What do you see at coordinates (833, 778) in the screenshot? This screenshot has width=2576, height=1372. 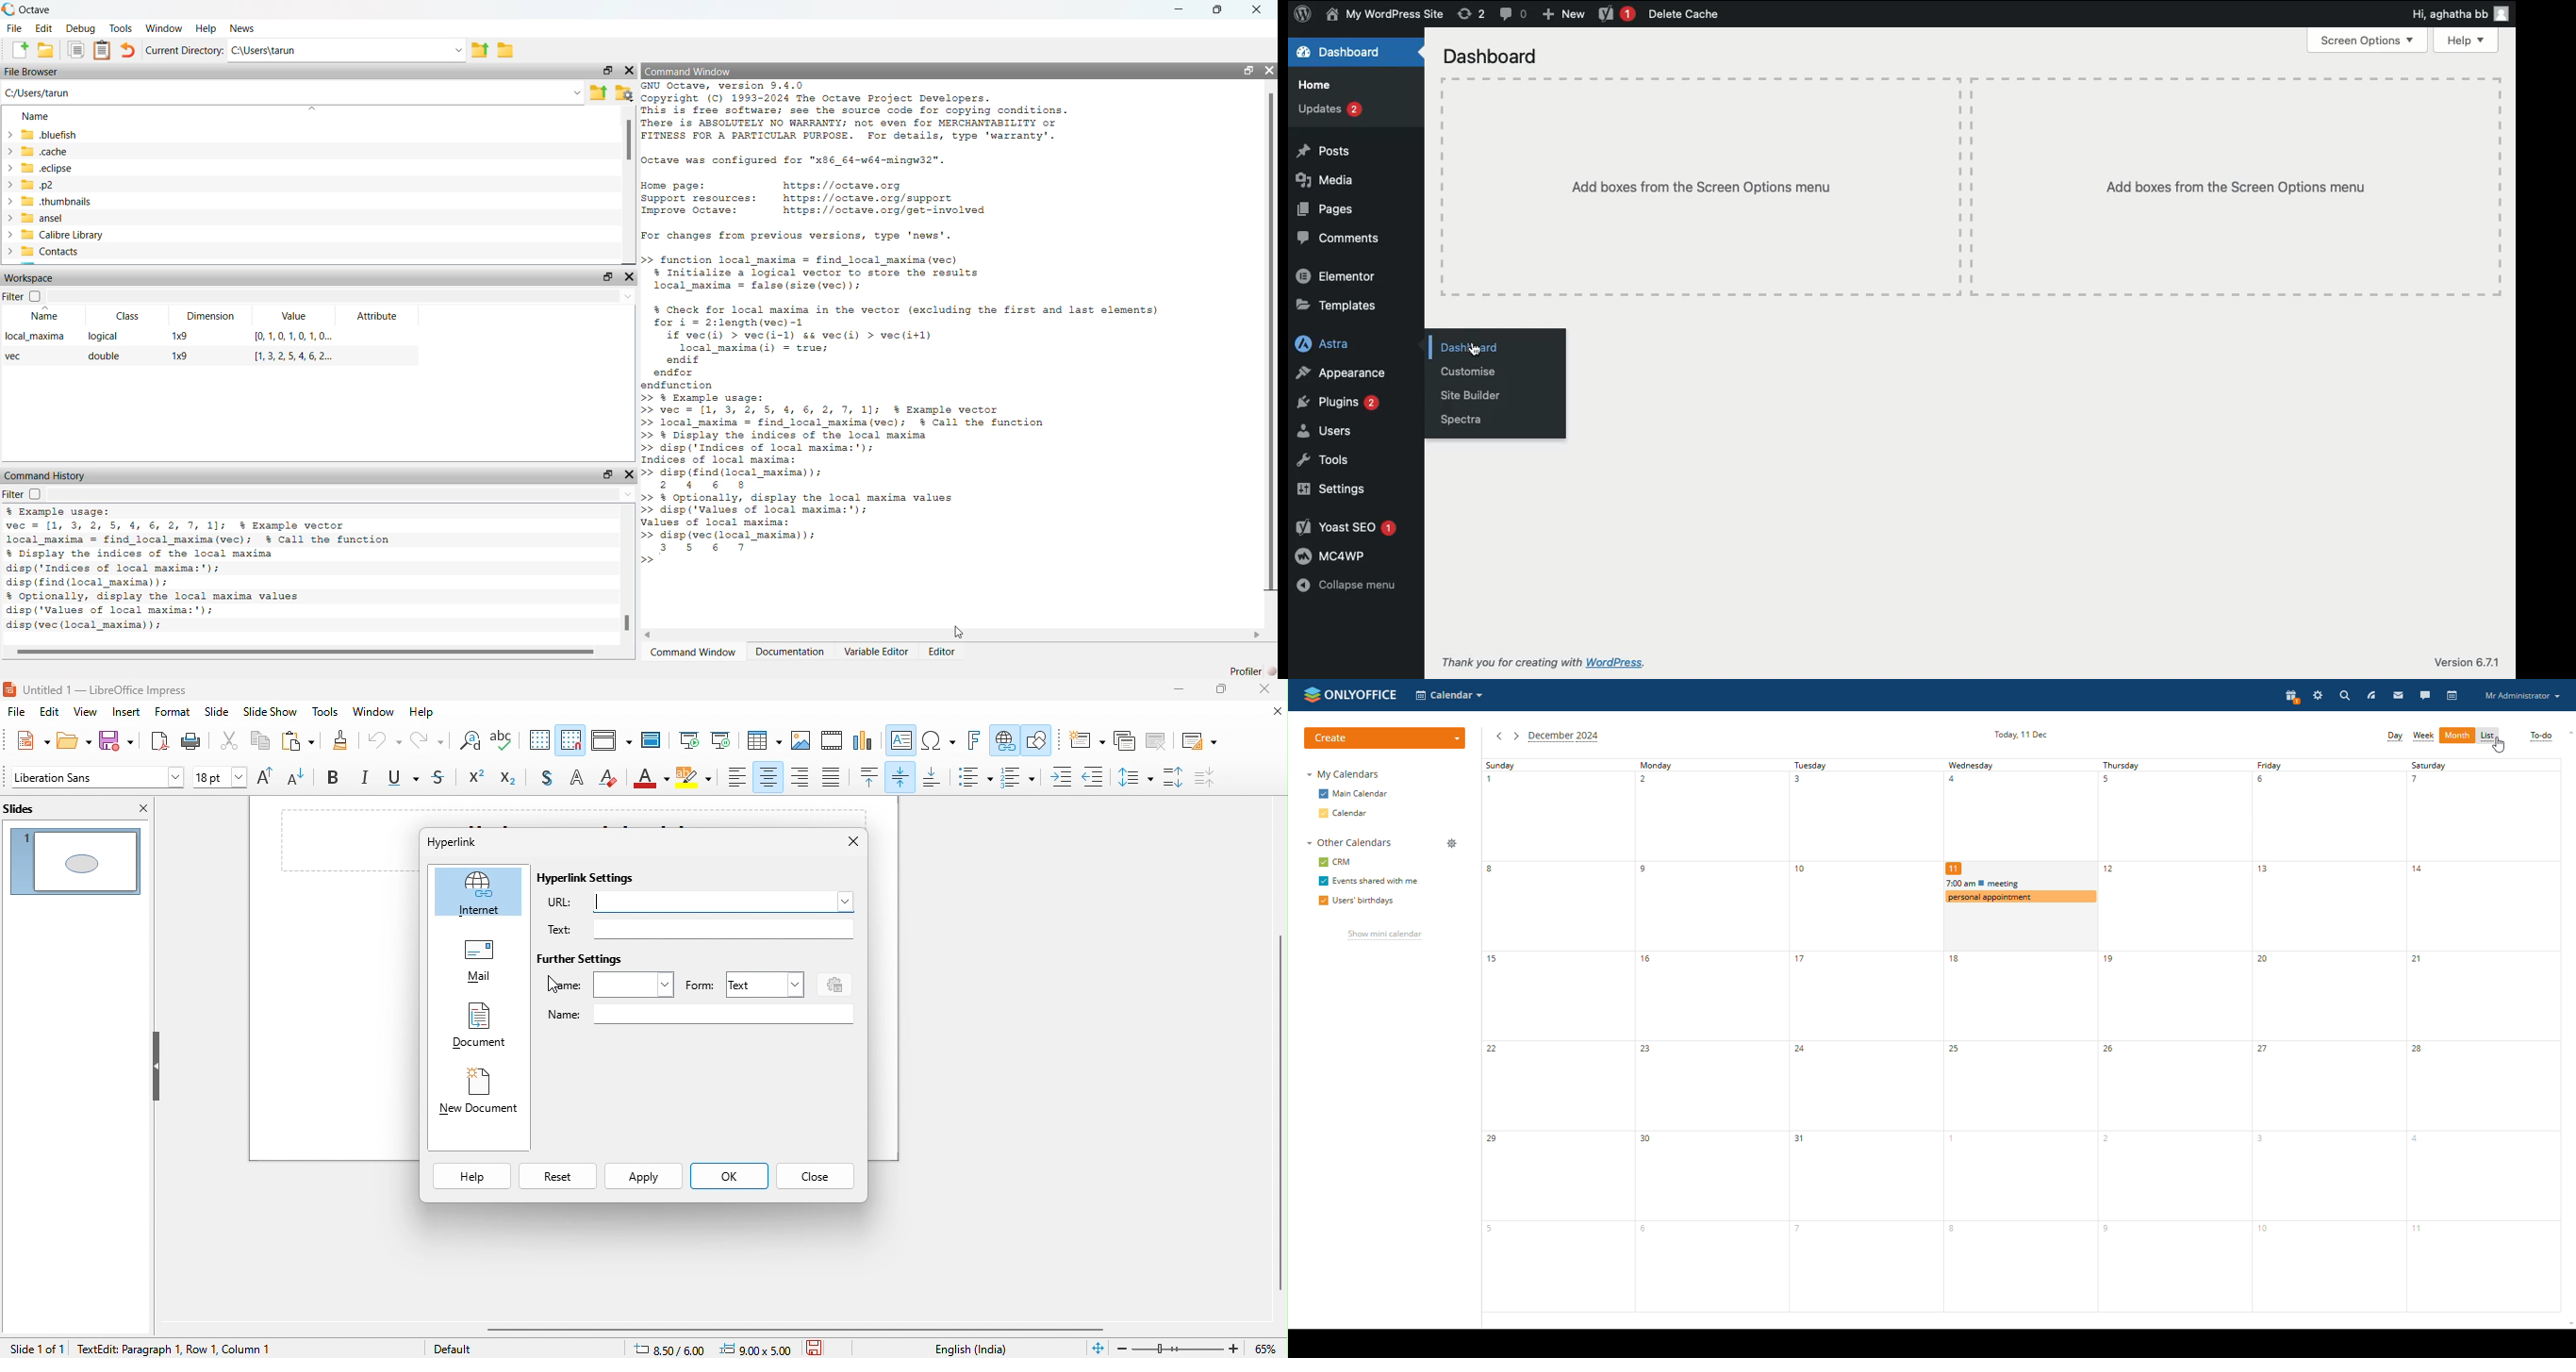 I see `justified` at bounding box center [833, 778].